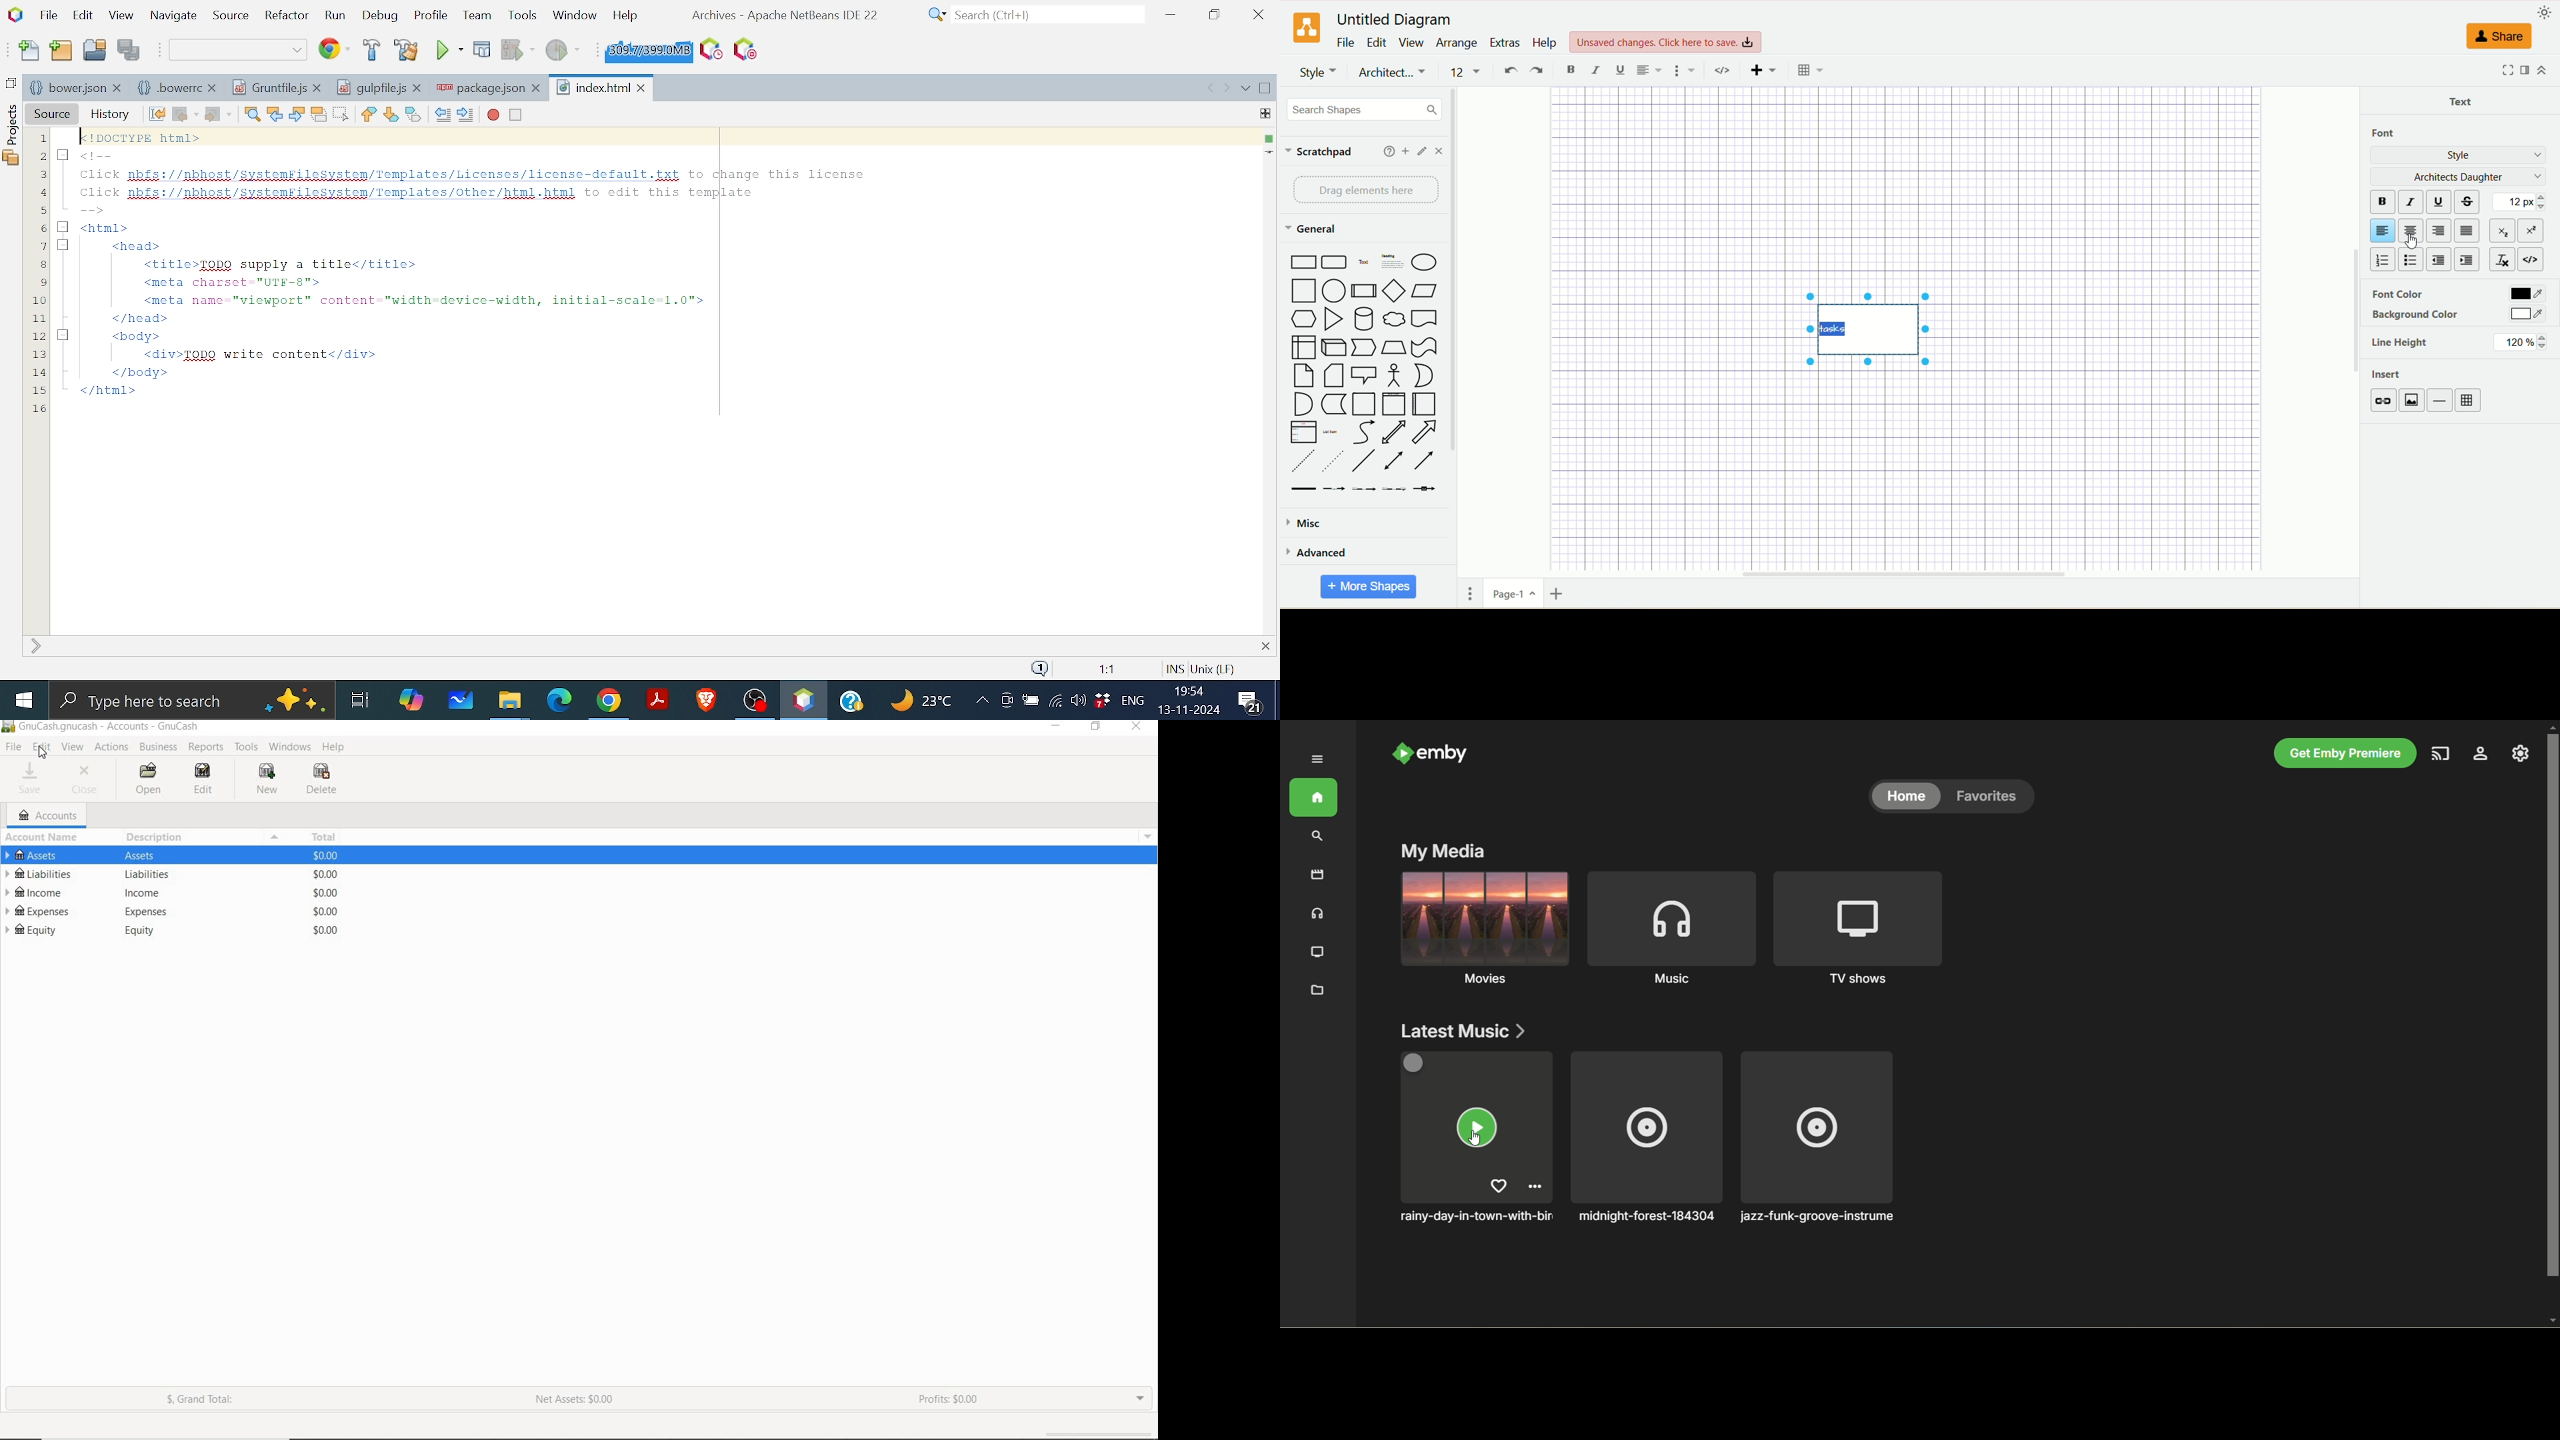 The height and width of the screenshot is (1456, 2576). What do you see at coordinates (475, 16) in the screenshot?
I see `Team` at bounding box center [475, 16].